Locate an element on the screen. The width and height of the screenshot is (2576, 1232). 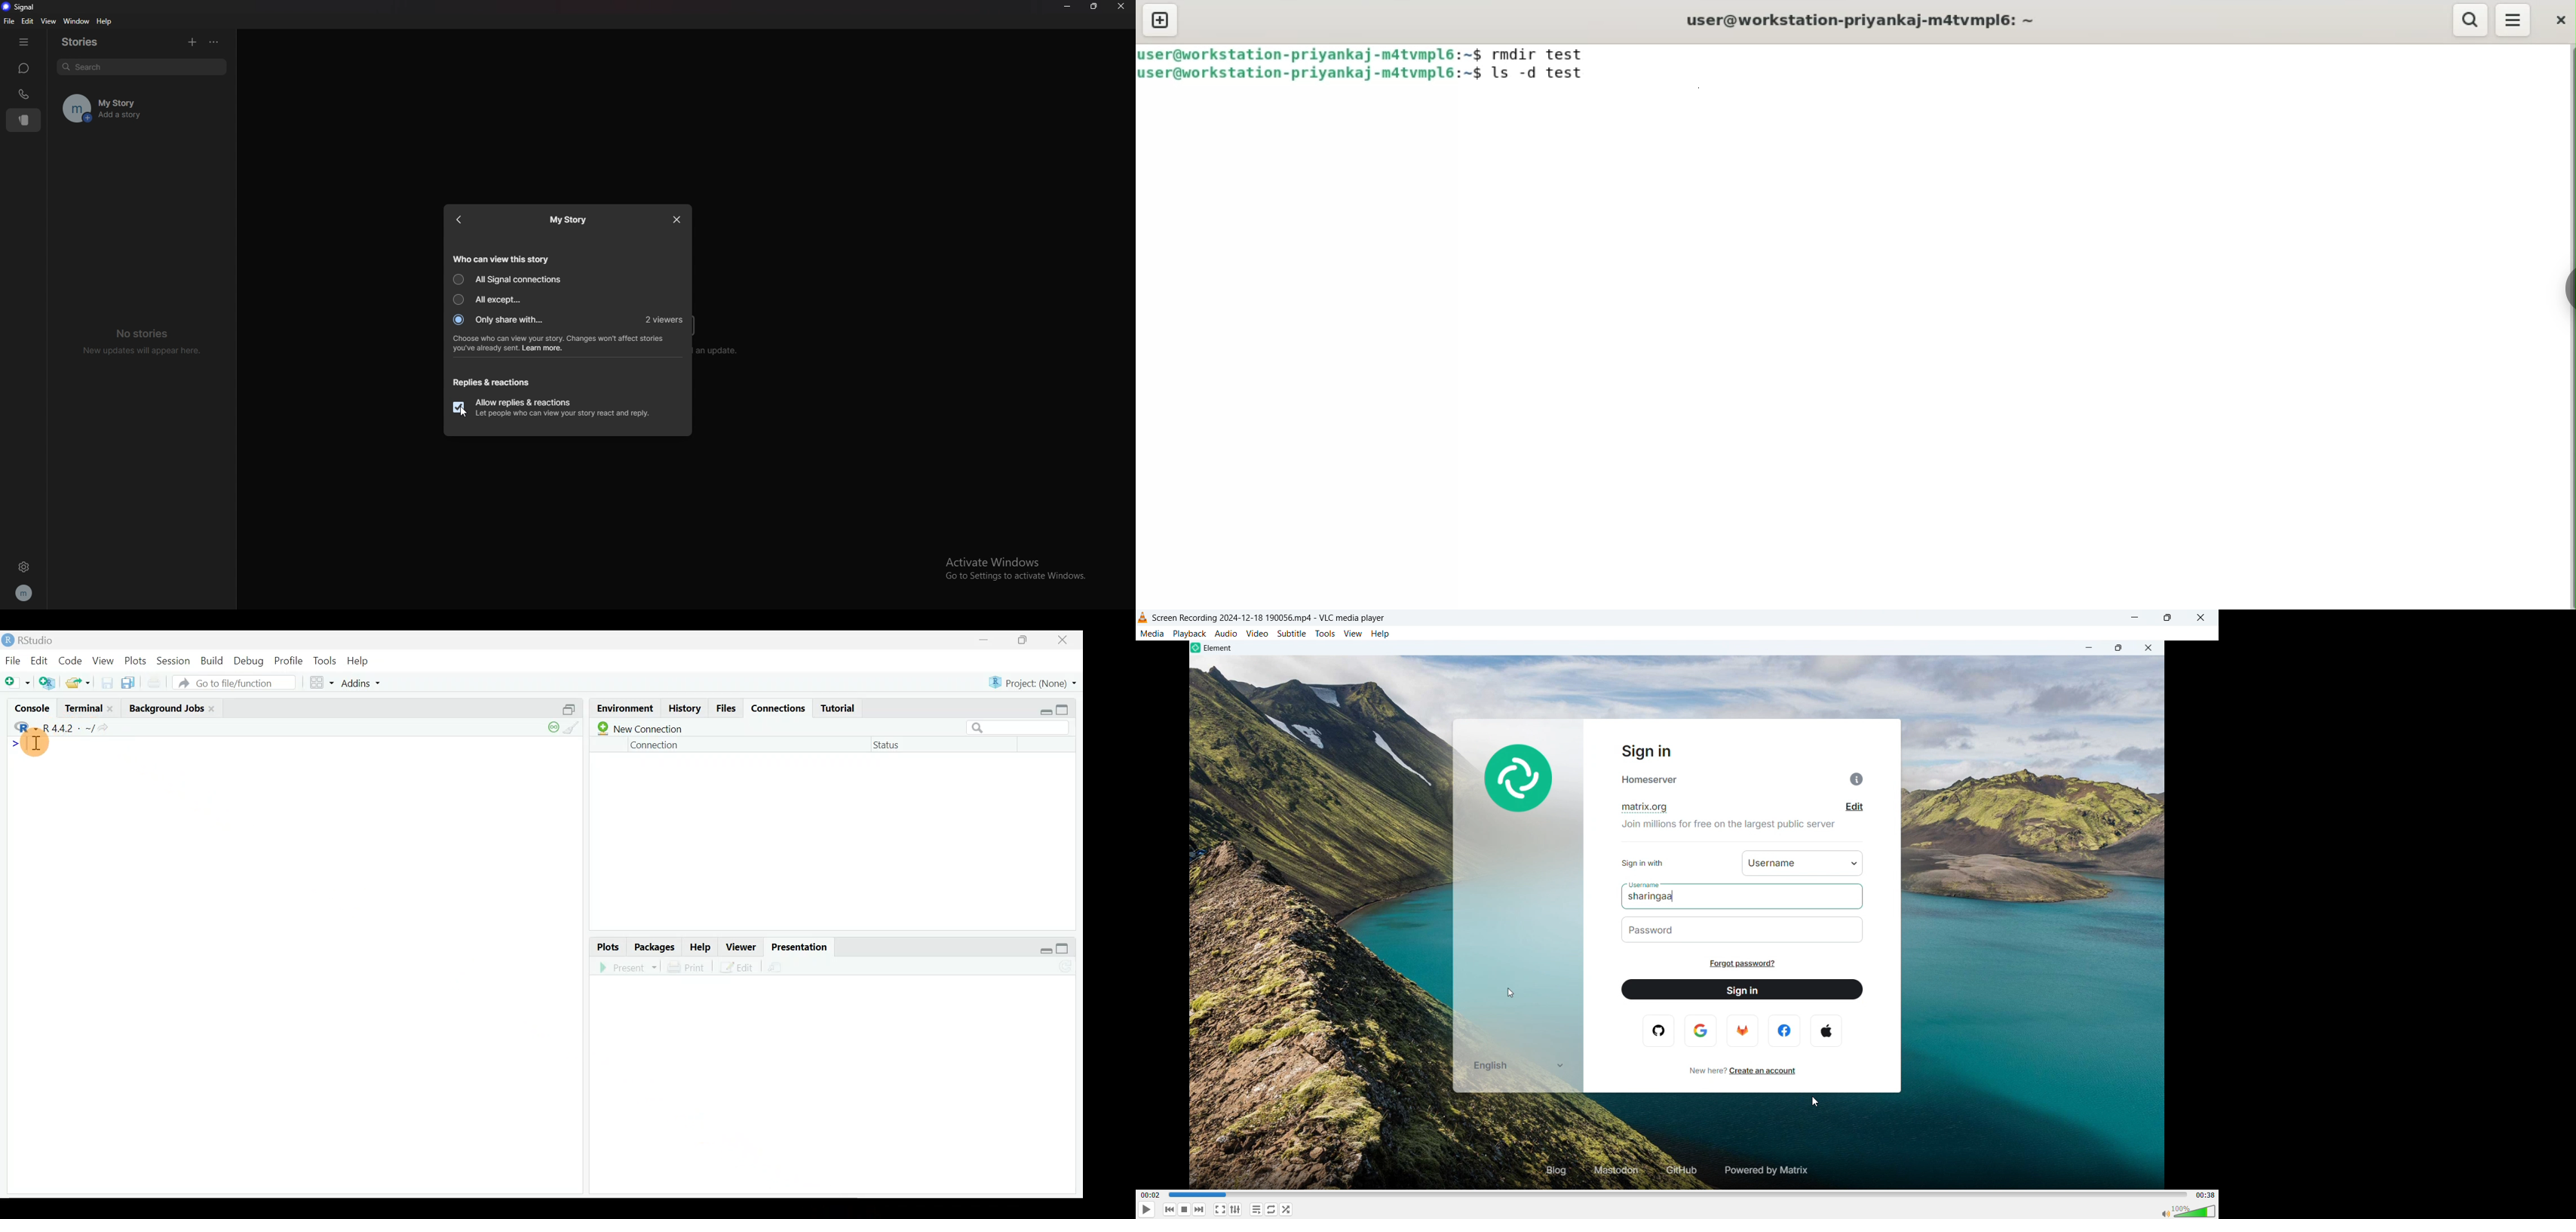
Console is located at coordinates (33, 710).